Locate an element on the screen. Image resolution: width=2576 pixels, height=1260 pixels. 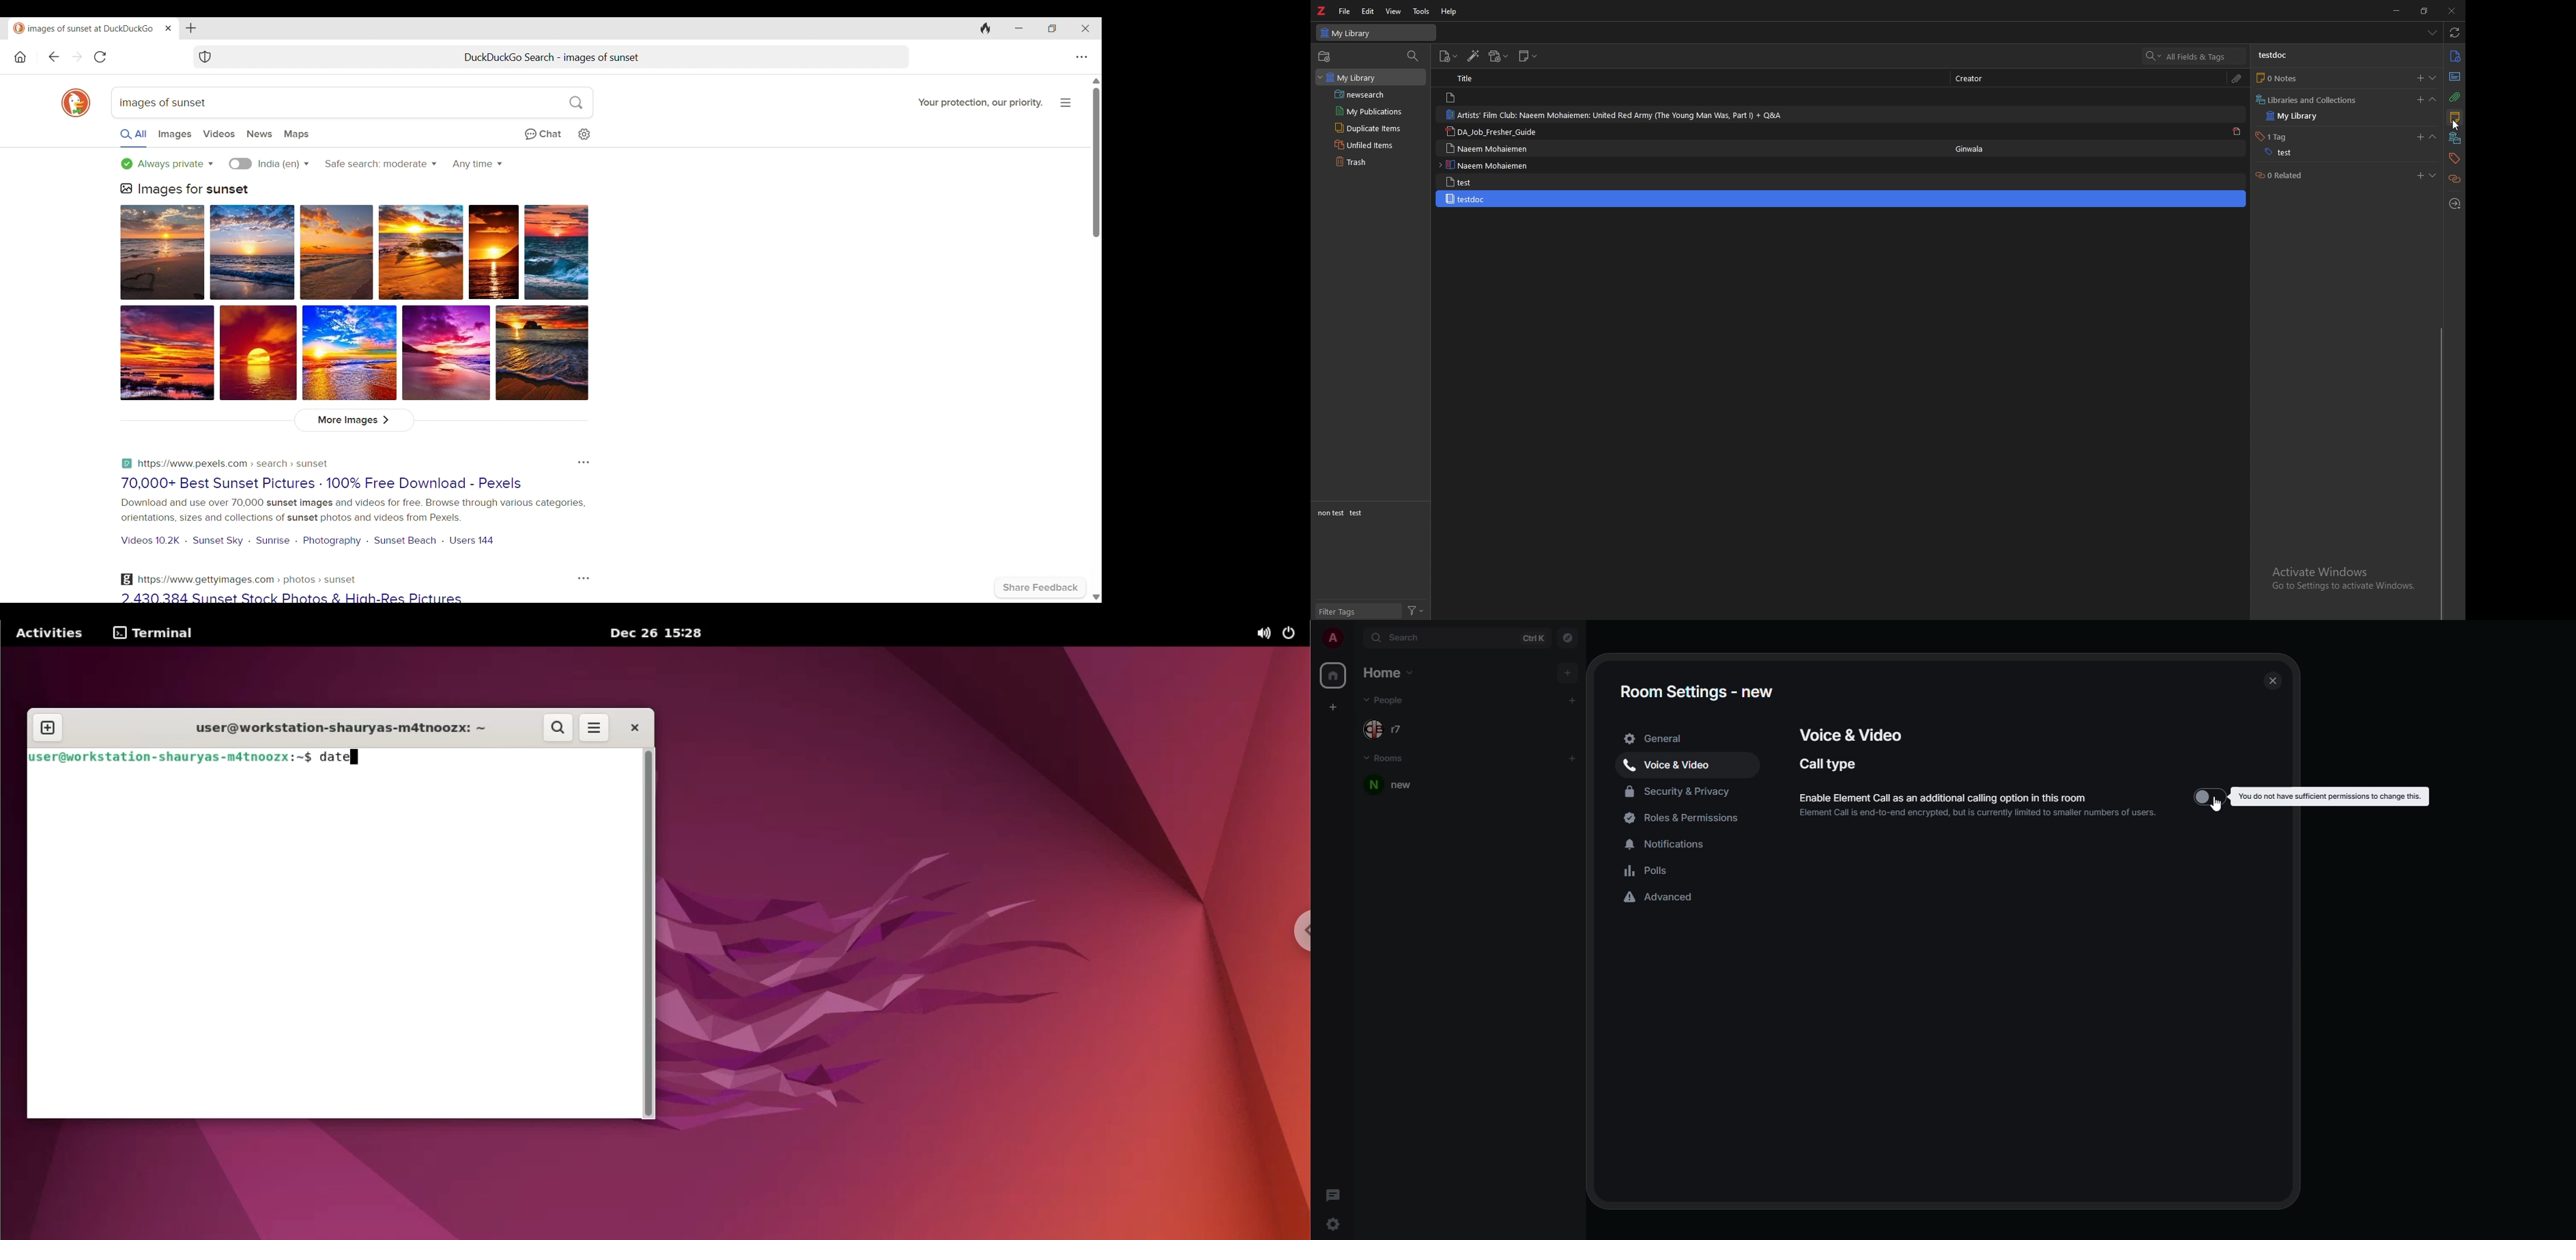
create space is located at coordinates (1333, 706).